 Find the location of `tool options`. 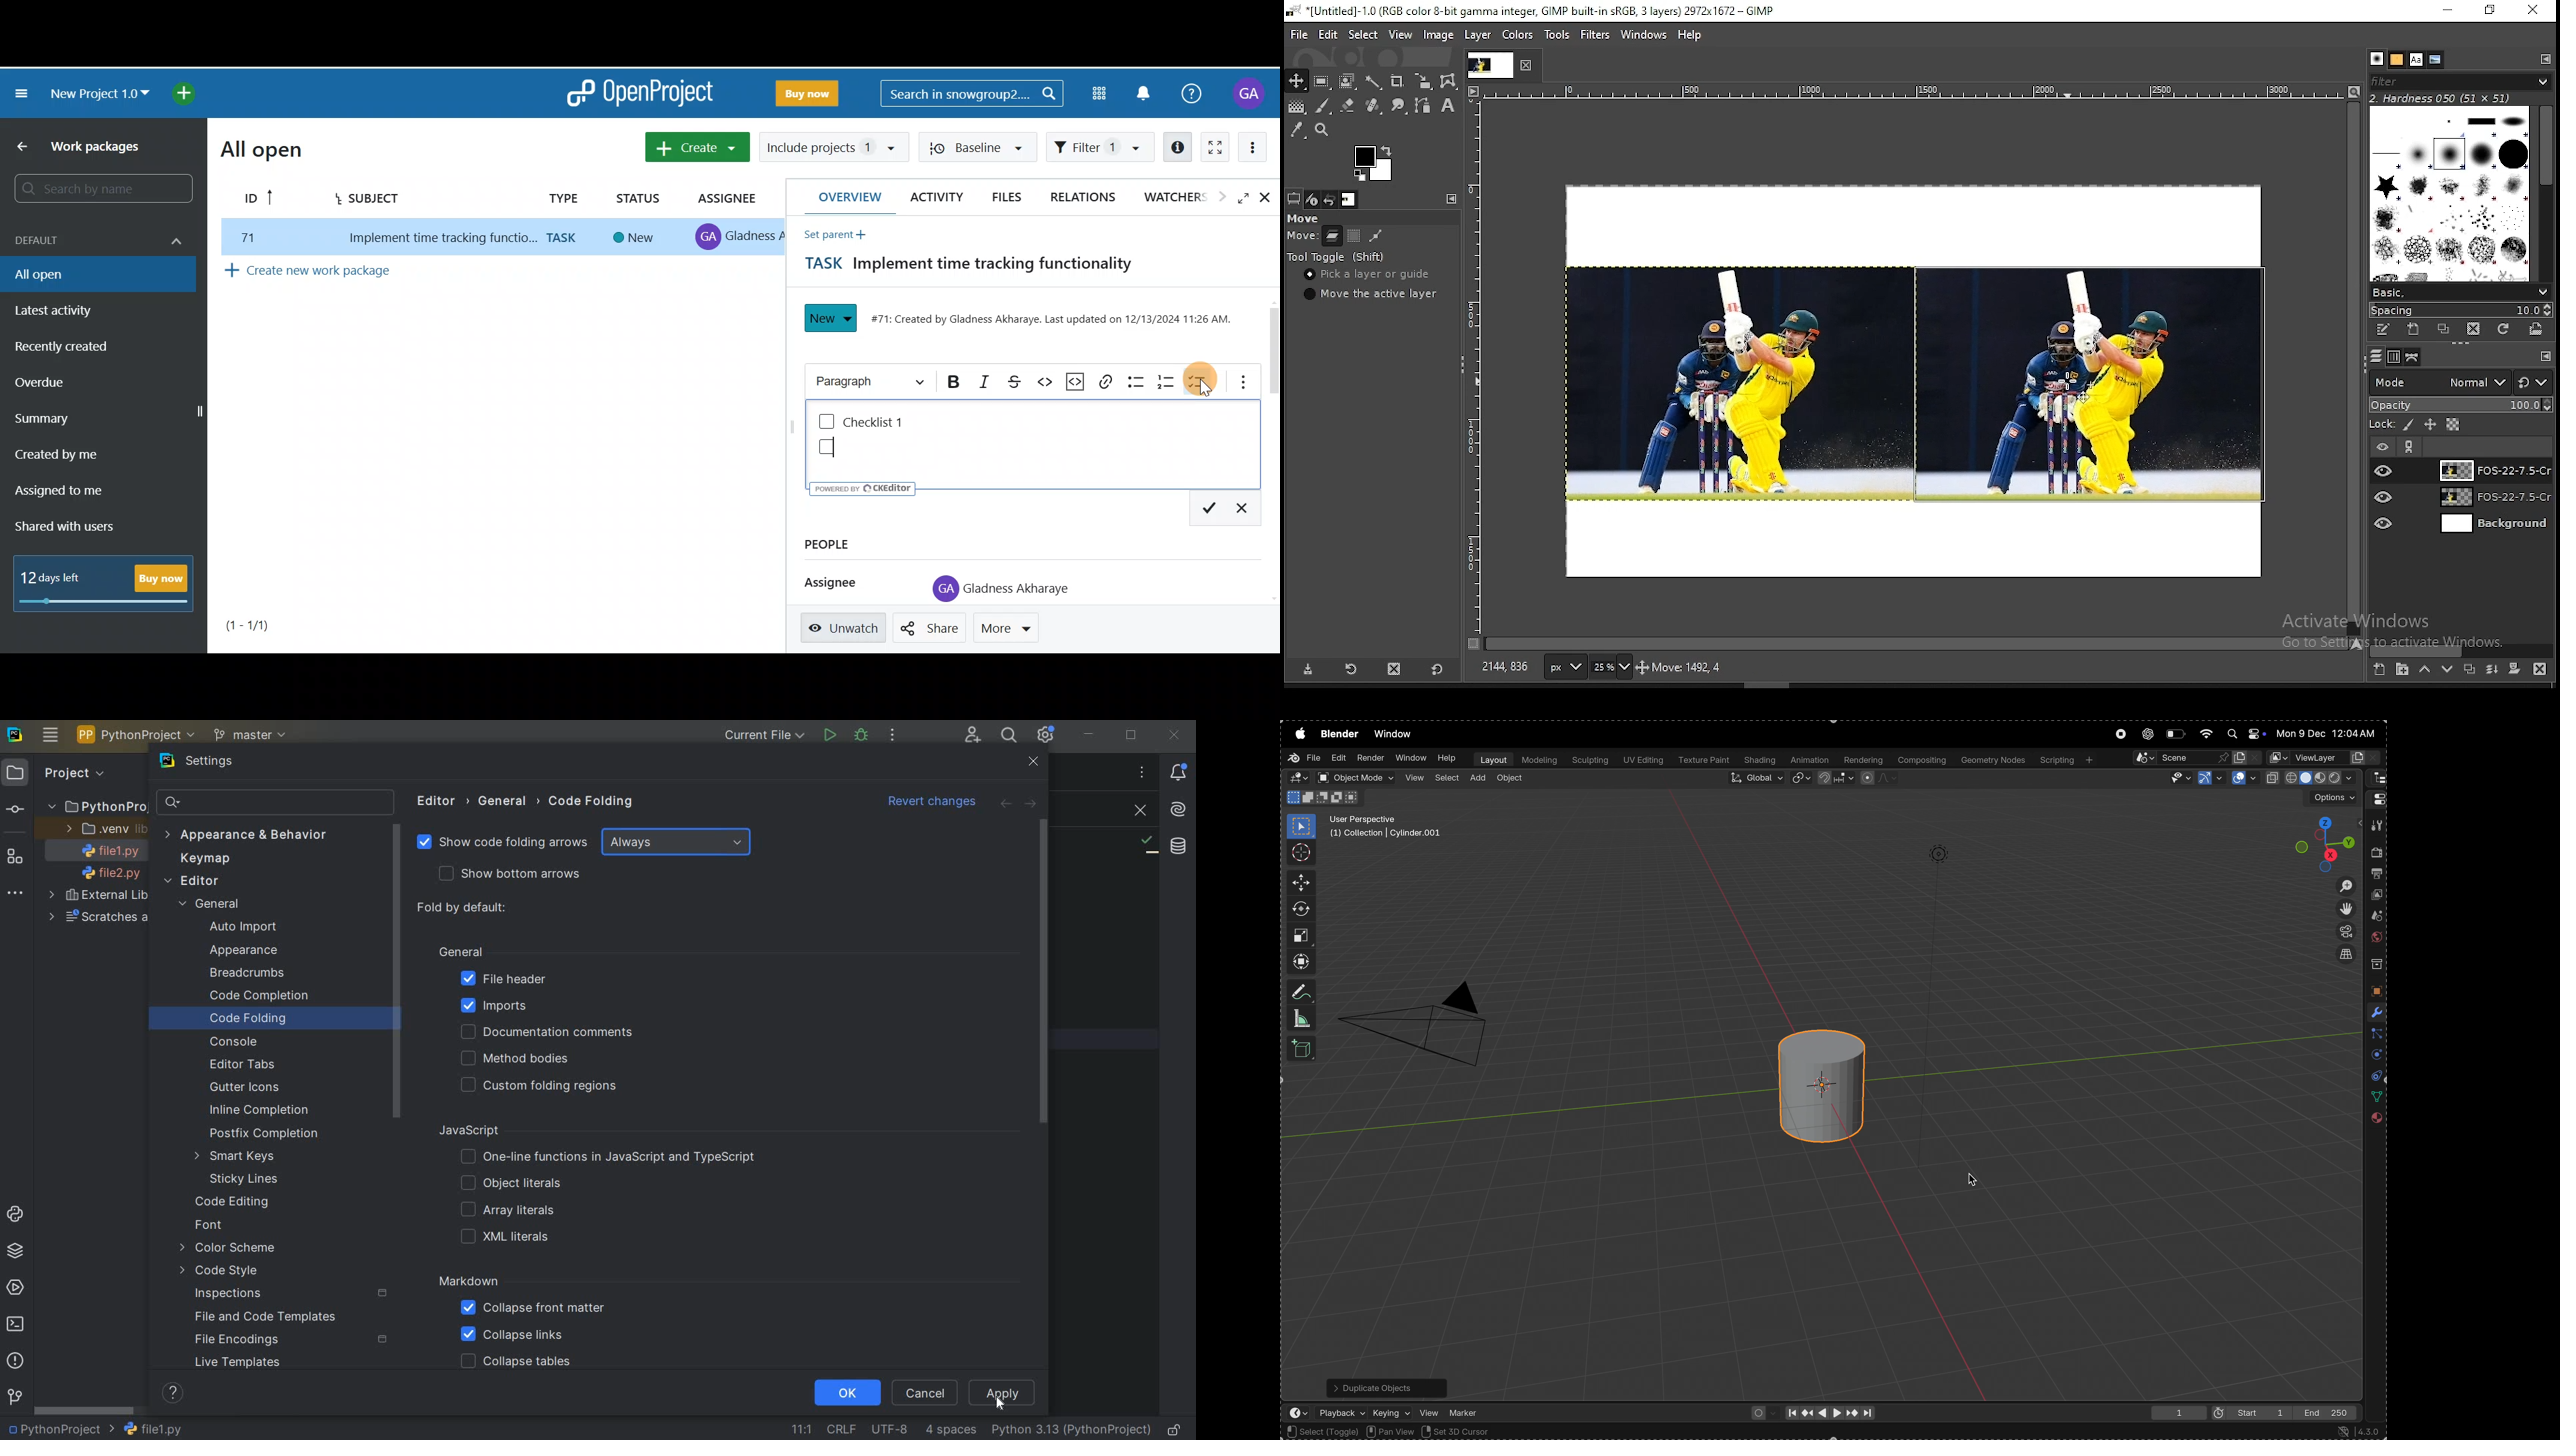

tool options is located at coordinates (1294, 198).